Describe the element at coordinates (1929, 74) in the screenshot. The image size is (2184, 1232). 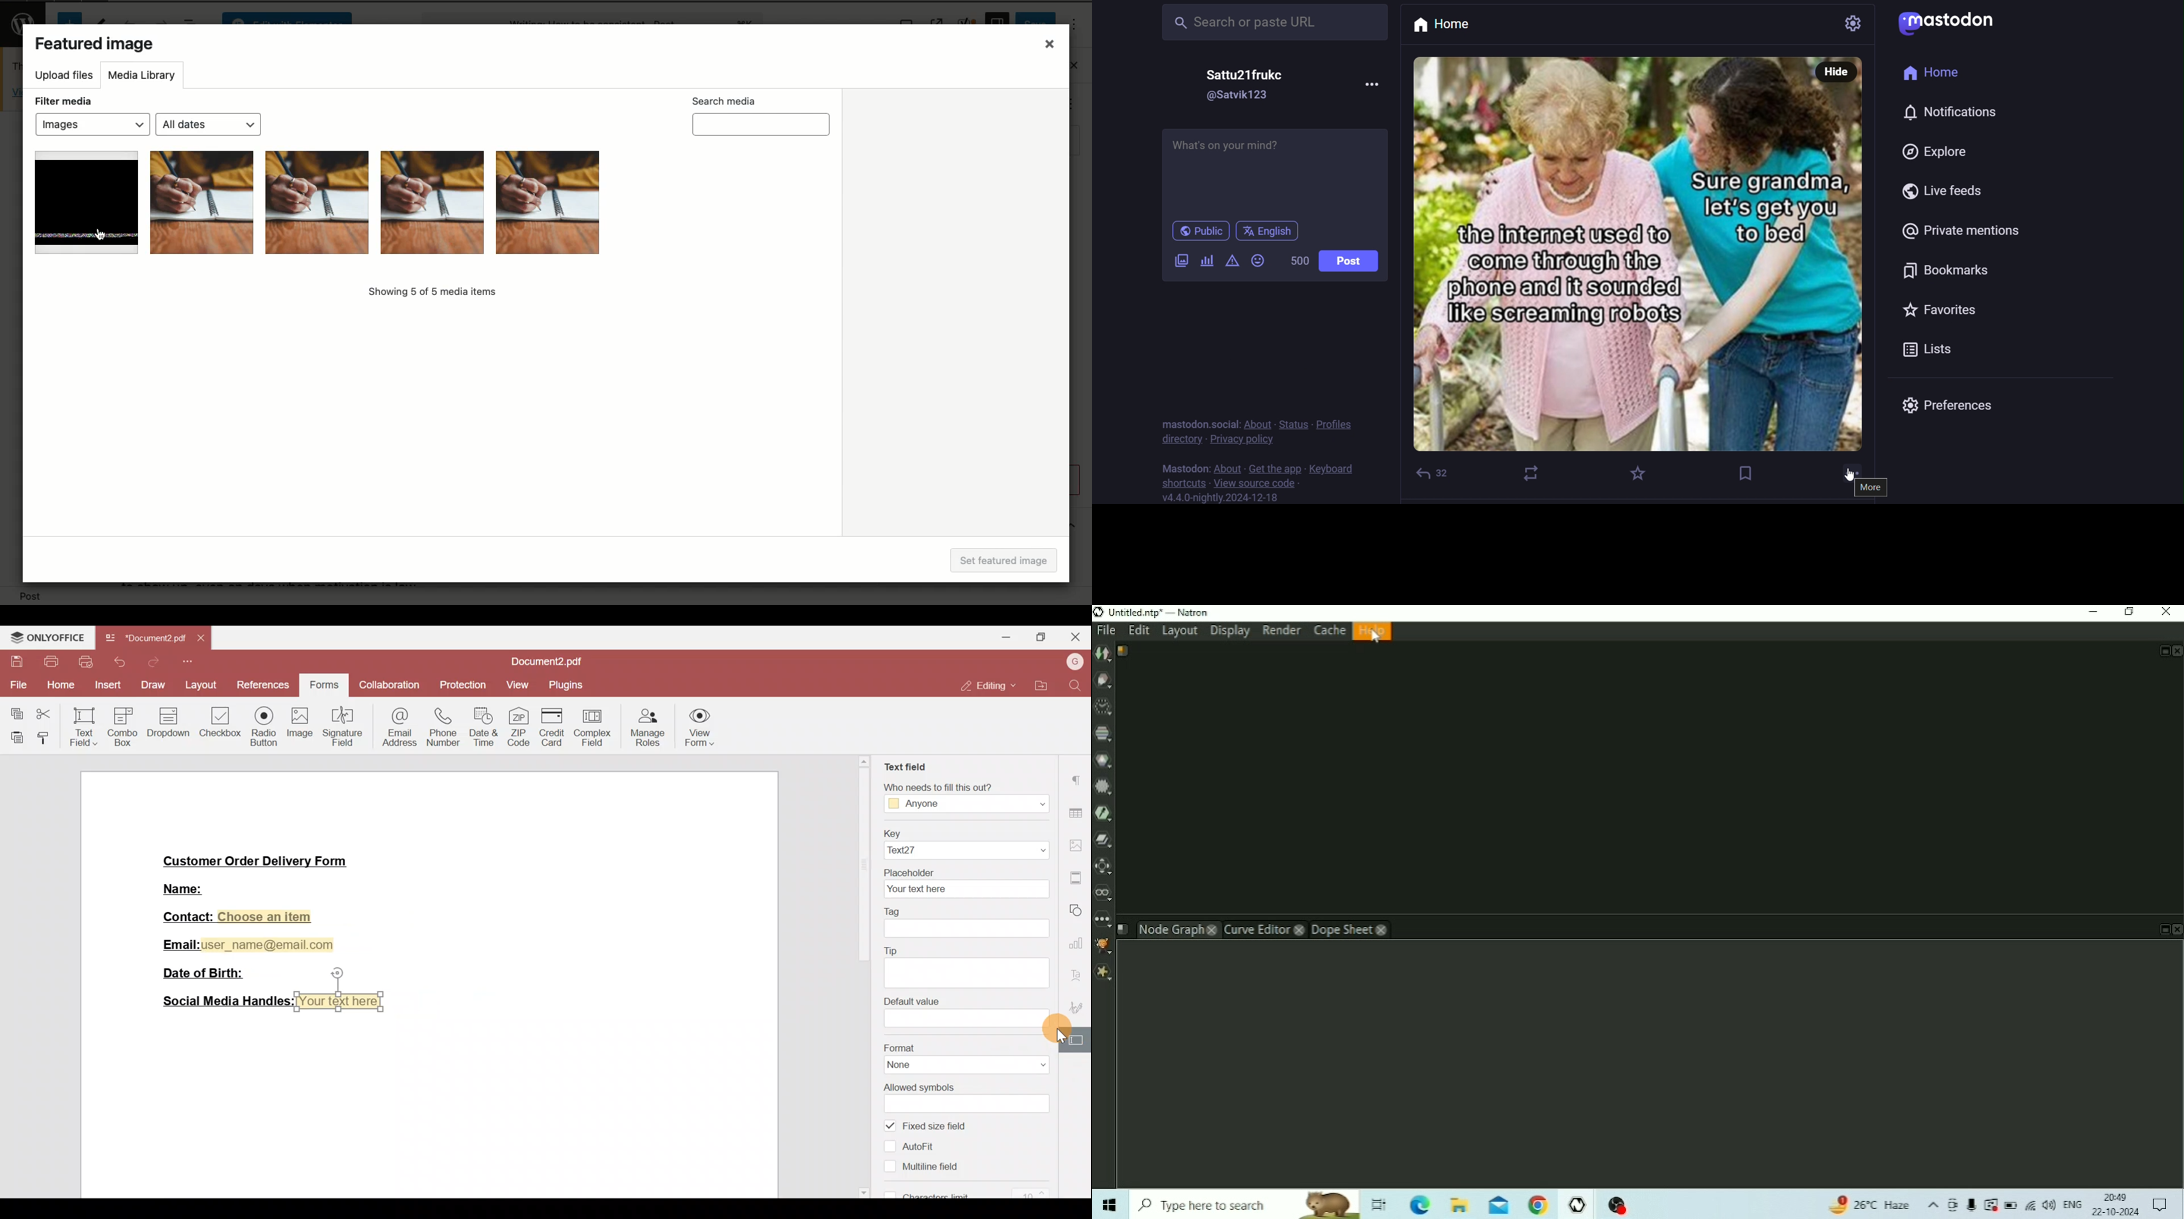
I see `home` at that location.